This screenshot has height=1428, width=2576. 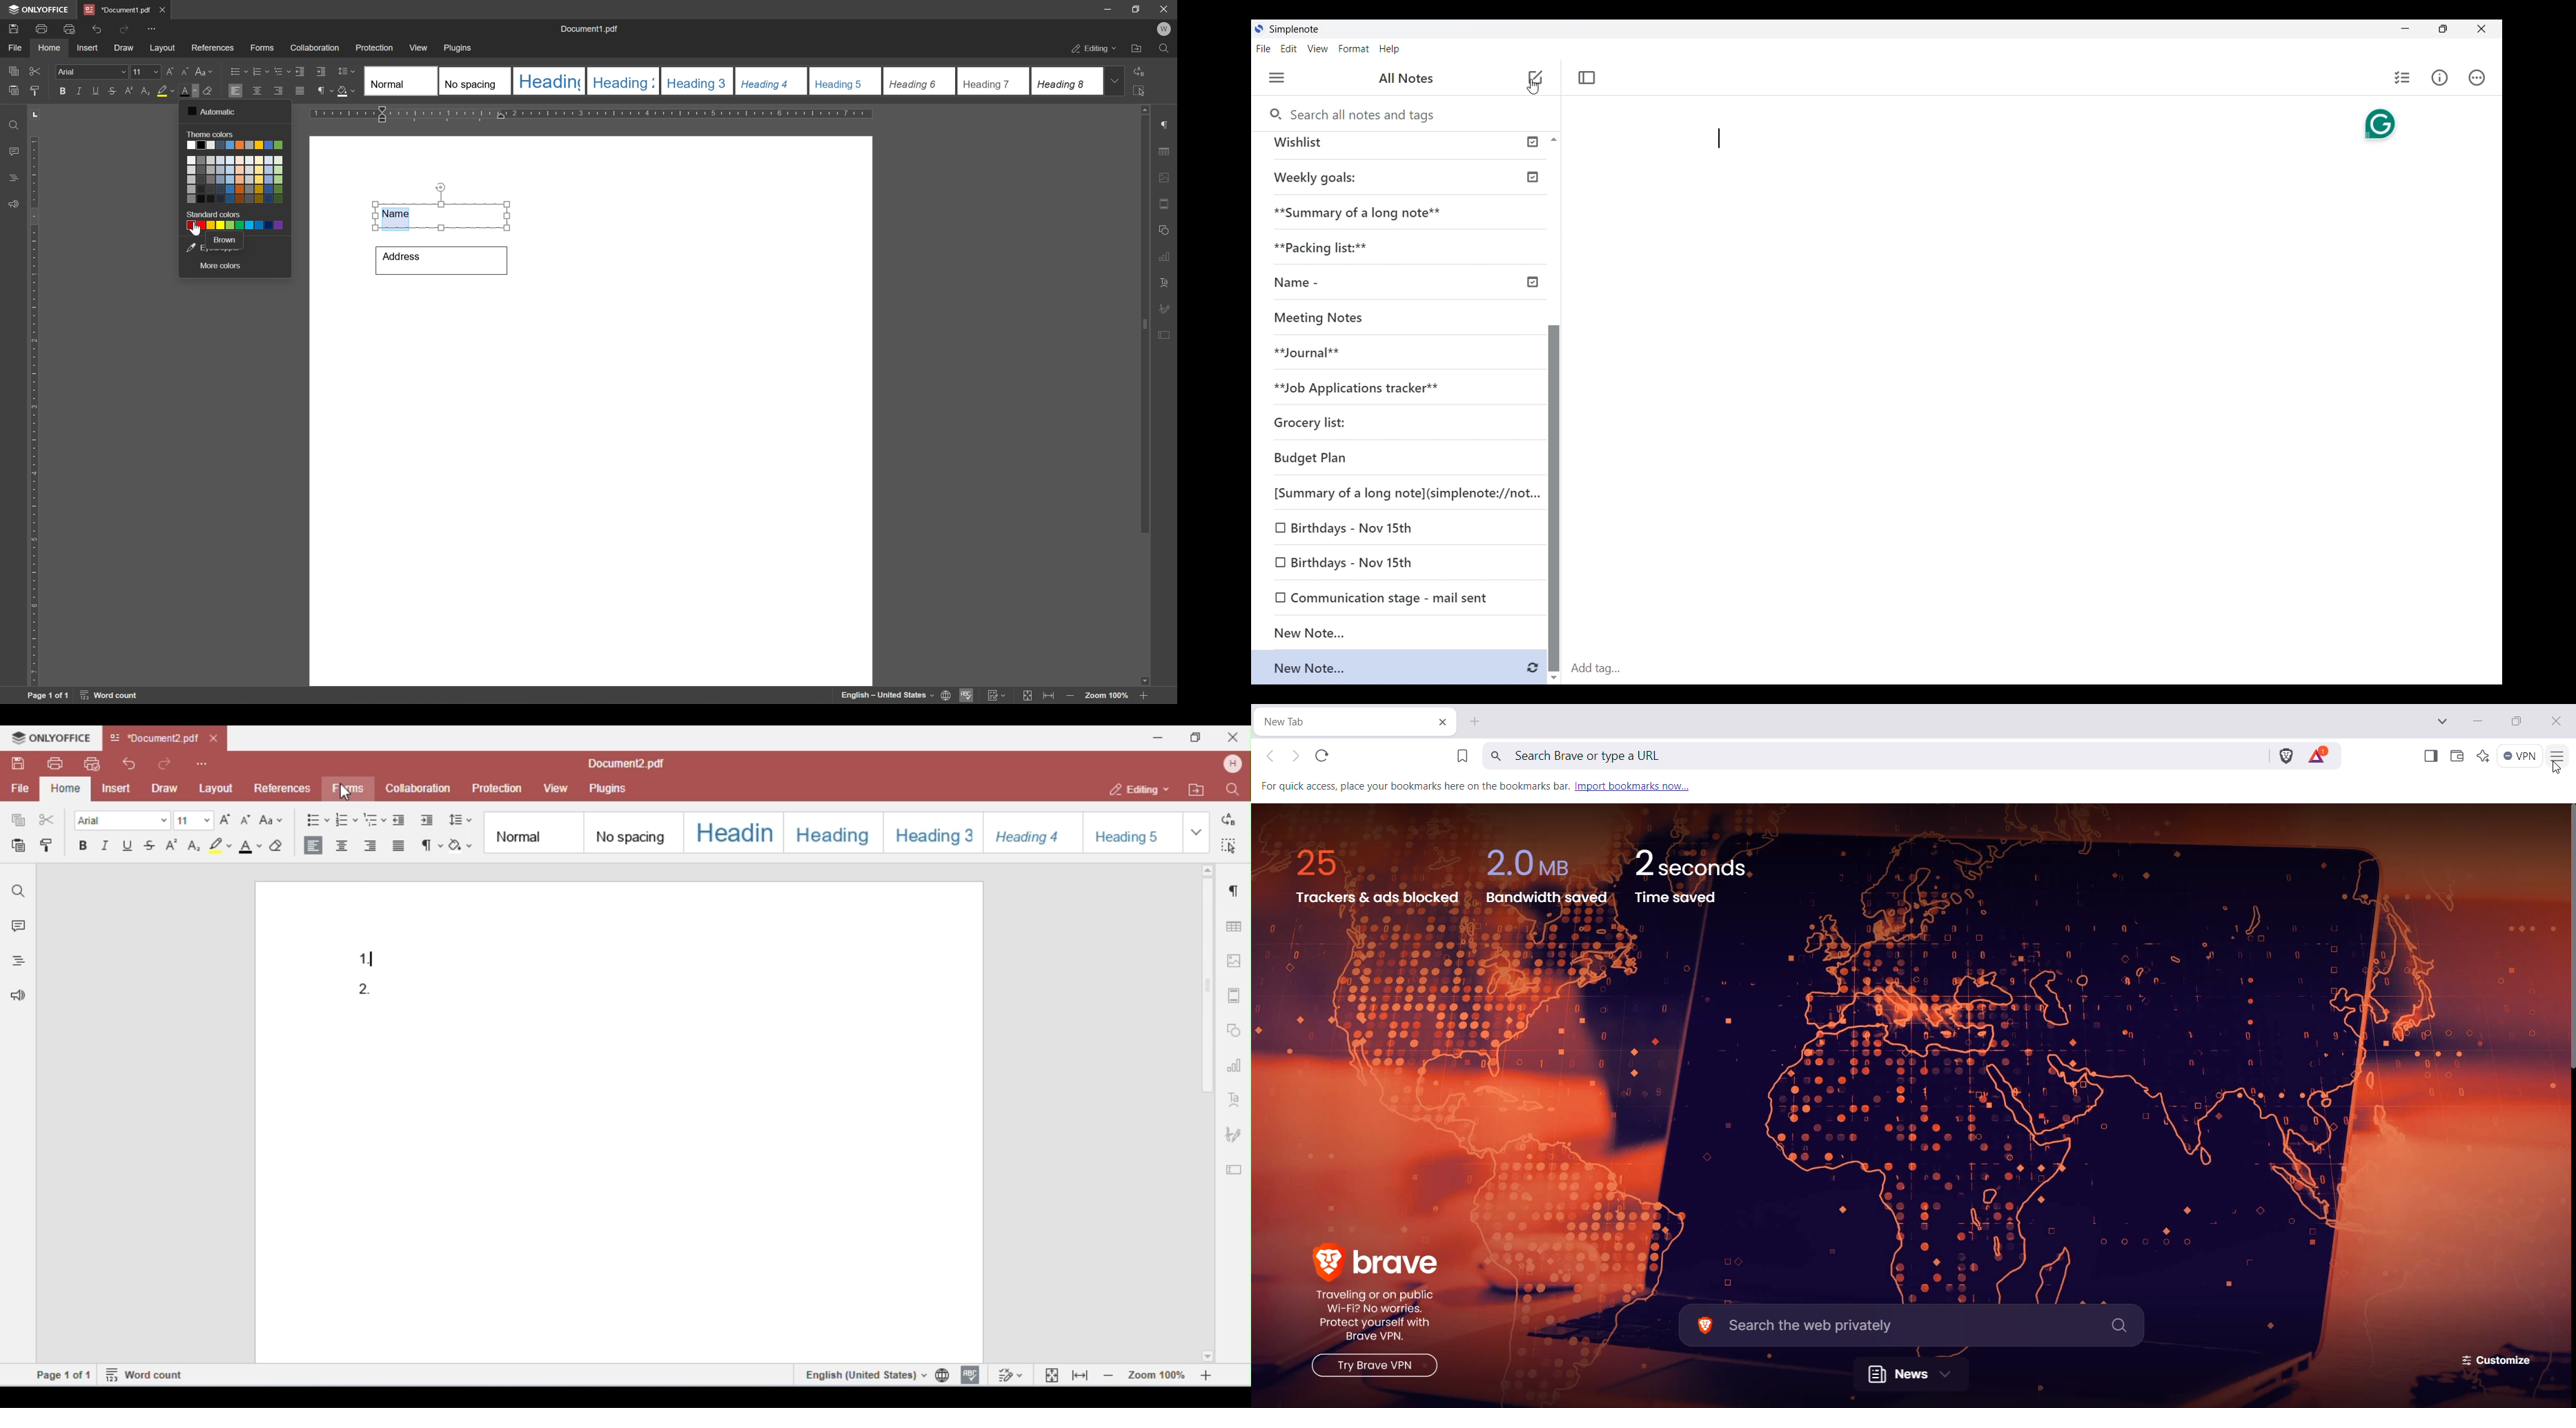 What do you see at coordinates (2439, 78) in the screenshot?
I see `Info` at bounding box center [2439, 78].